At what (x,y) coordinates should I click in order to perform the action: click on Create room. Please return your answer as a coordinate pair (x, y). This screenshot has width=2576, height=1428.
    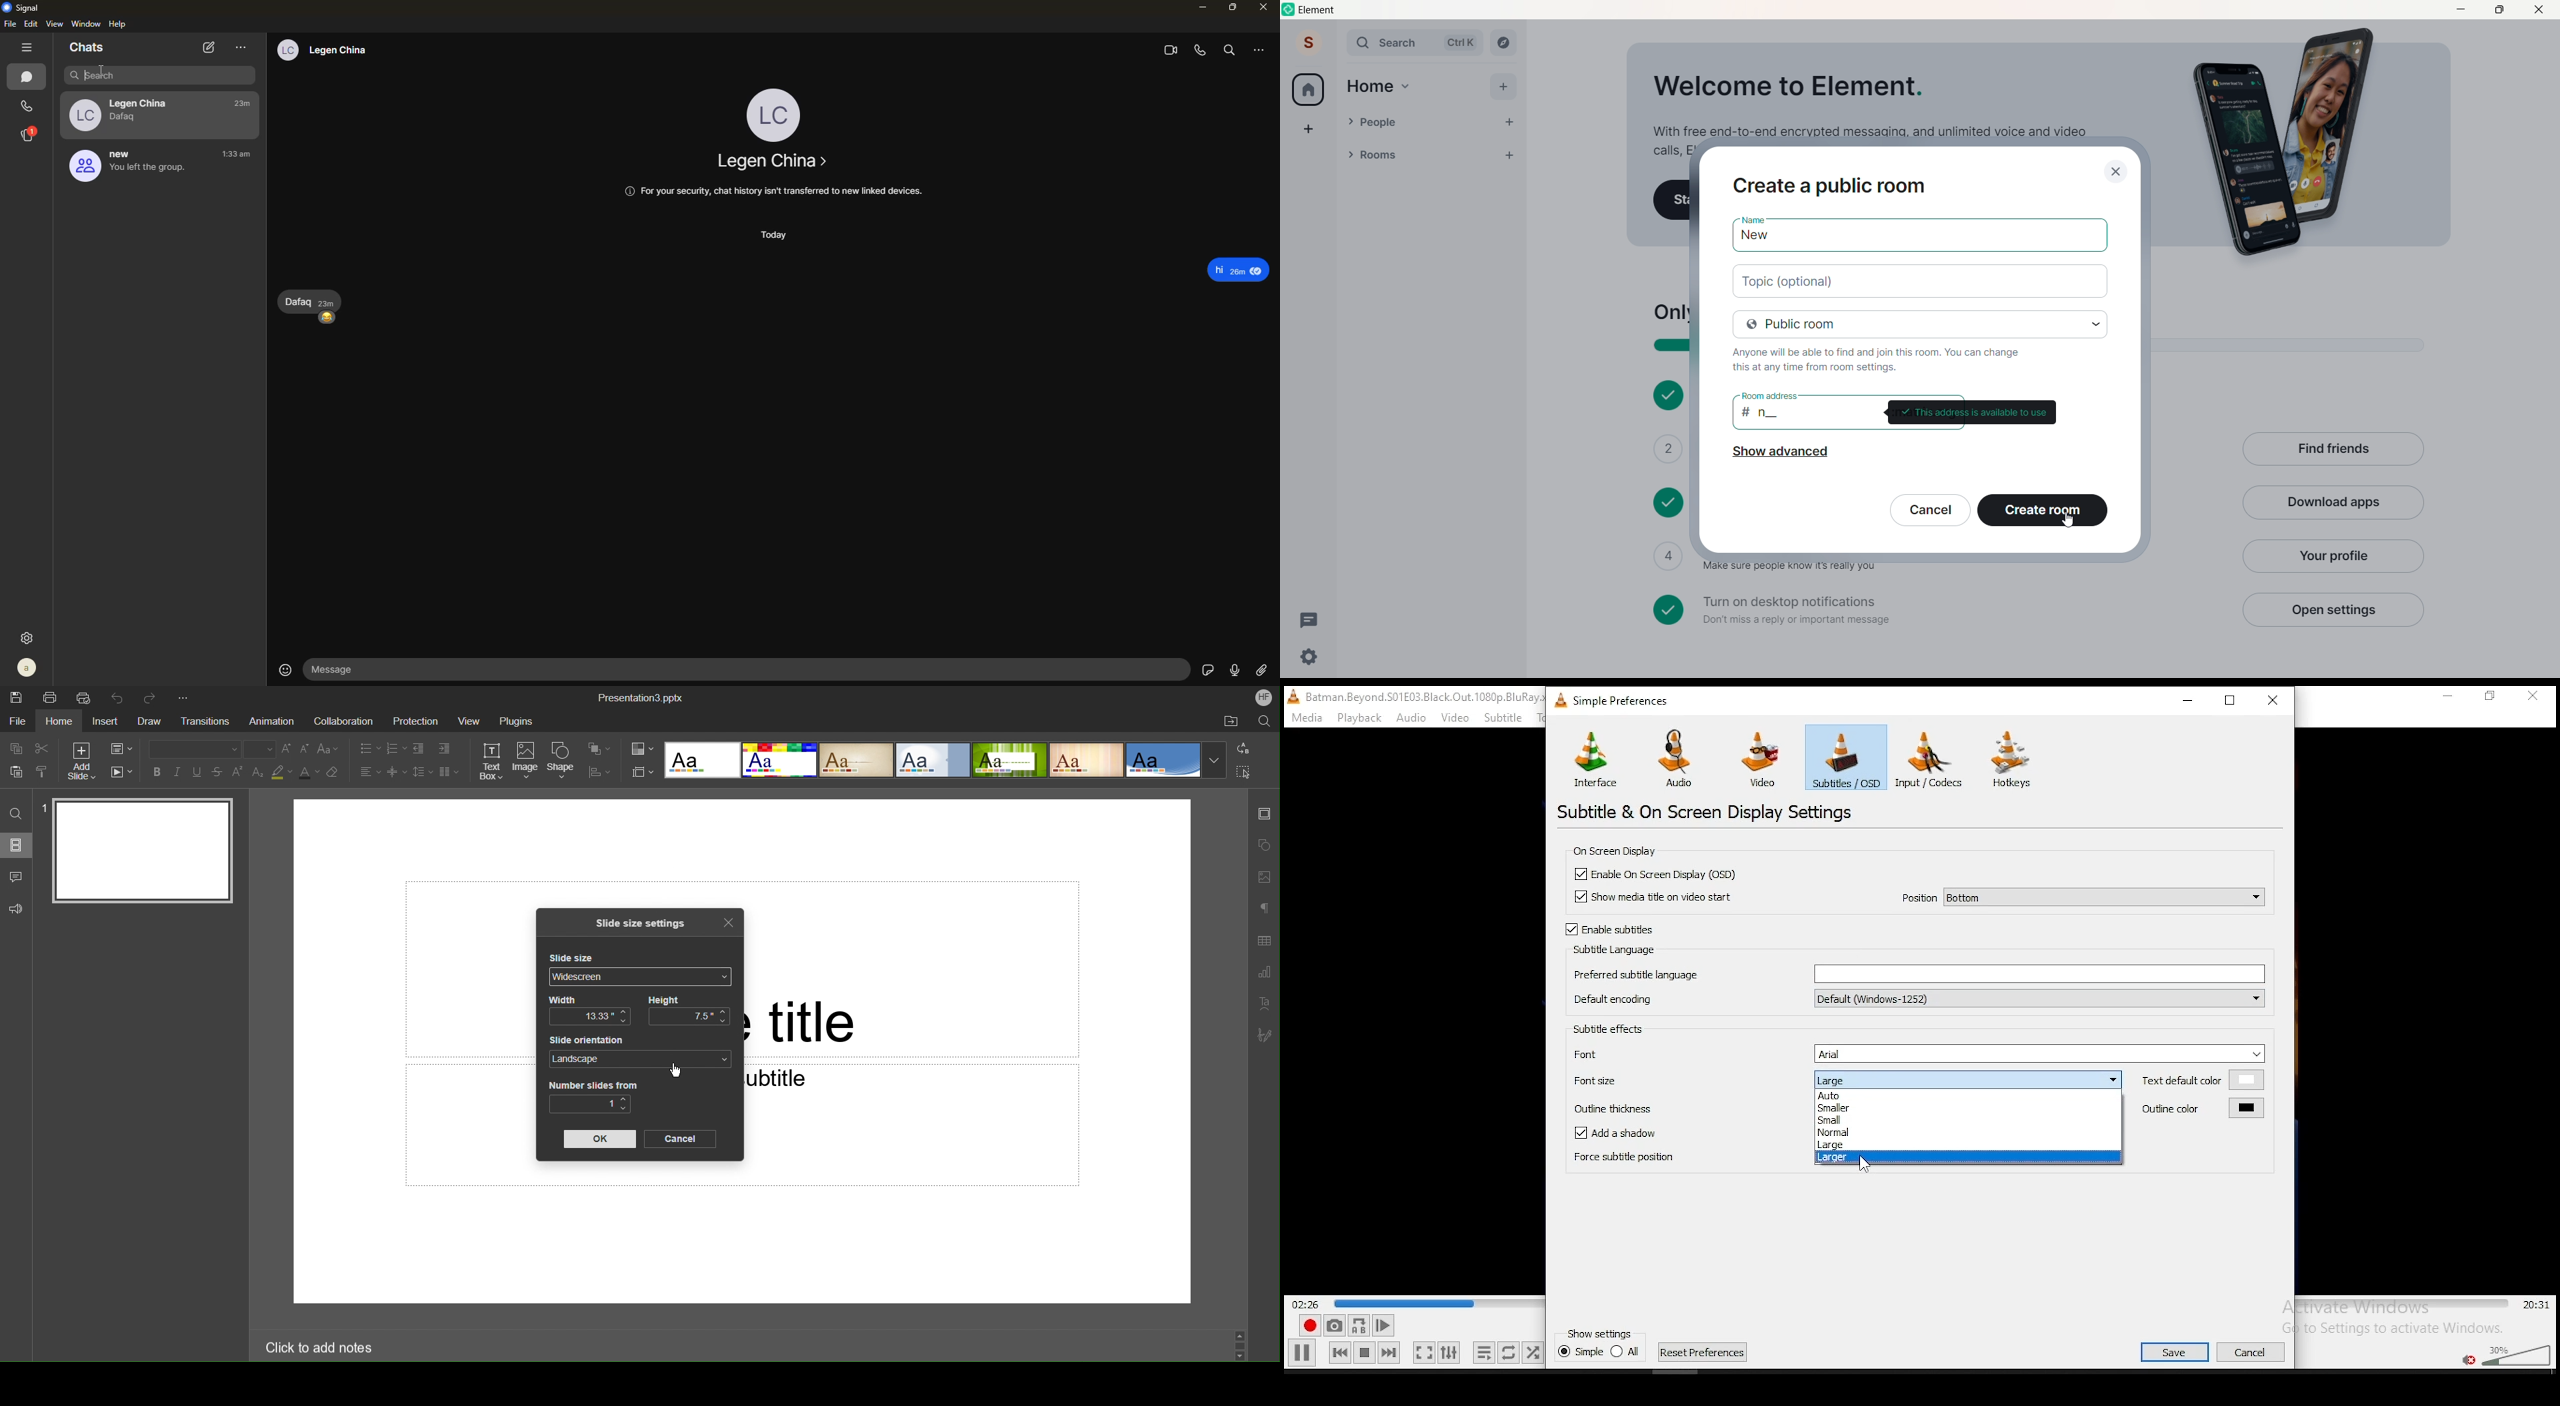
    Looking at the image, I should click on (2042, 510).